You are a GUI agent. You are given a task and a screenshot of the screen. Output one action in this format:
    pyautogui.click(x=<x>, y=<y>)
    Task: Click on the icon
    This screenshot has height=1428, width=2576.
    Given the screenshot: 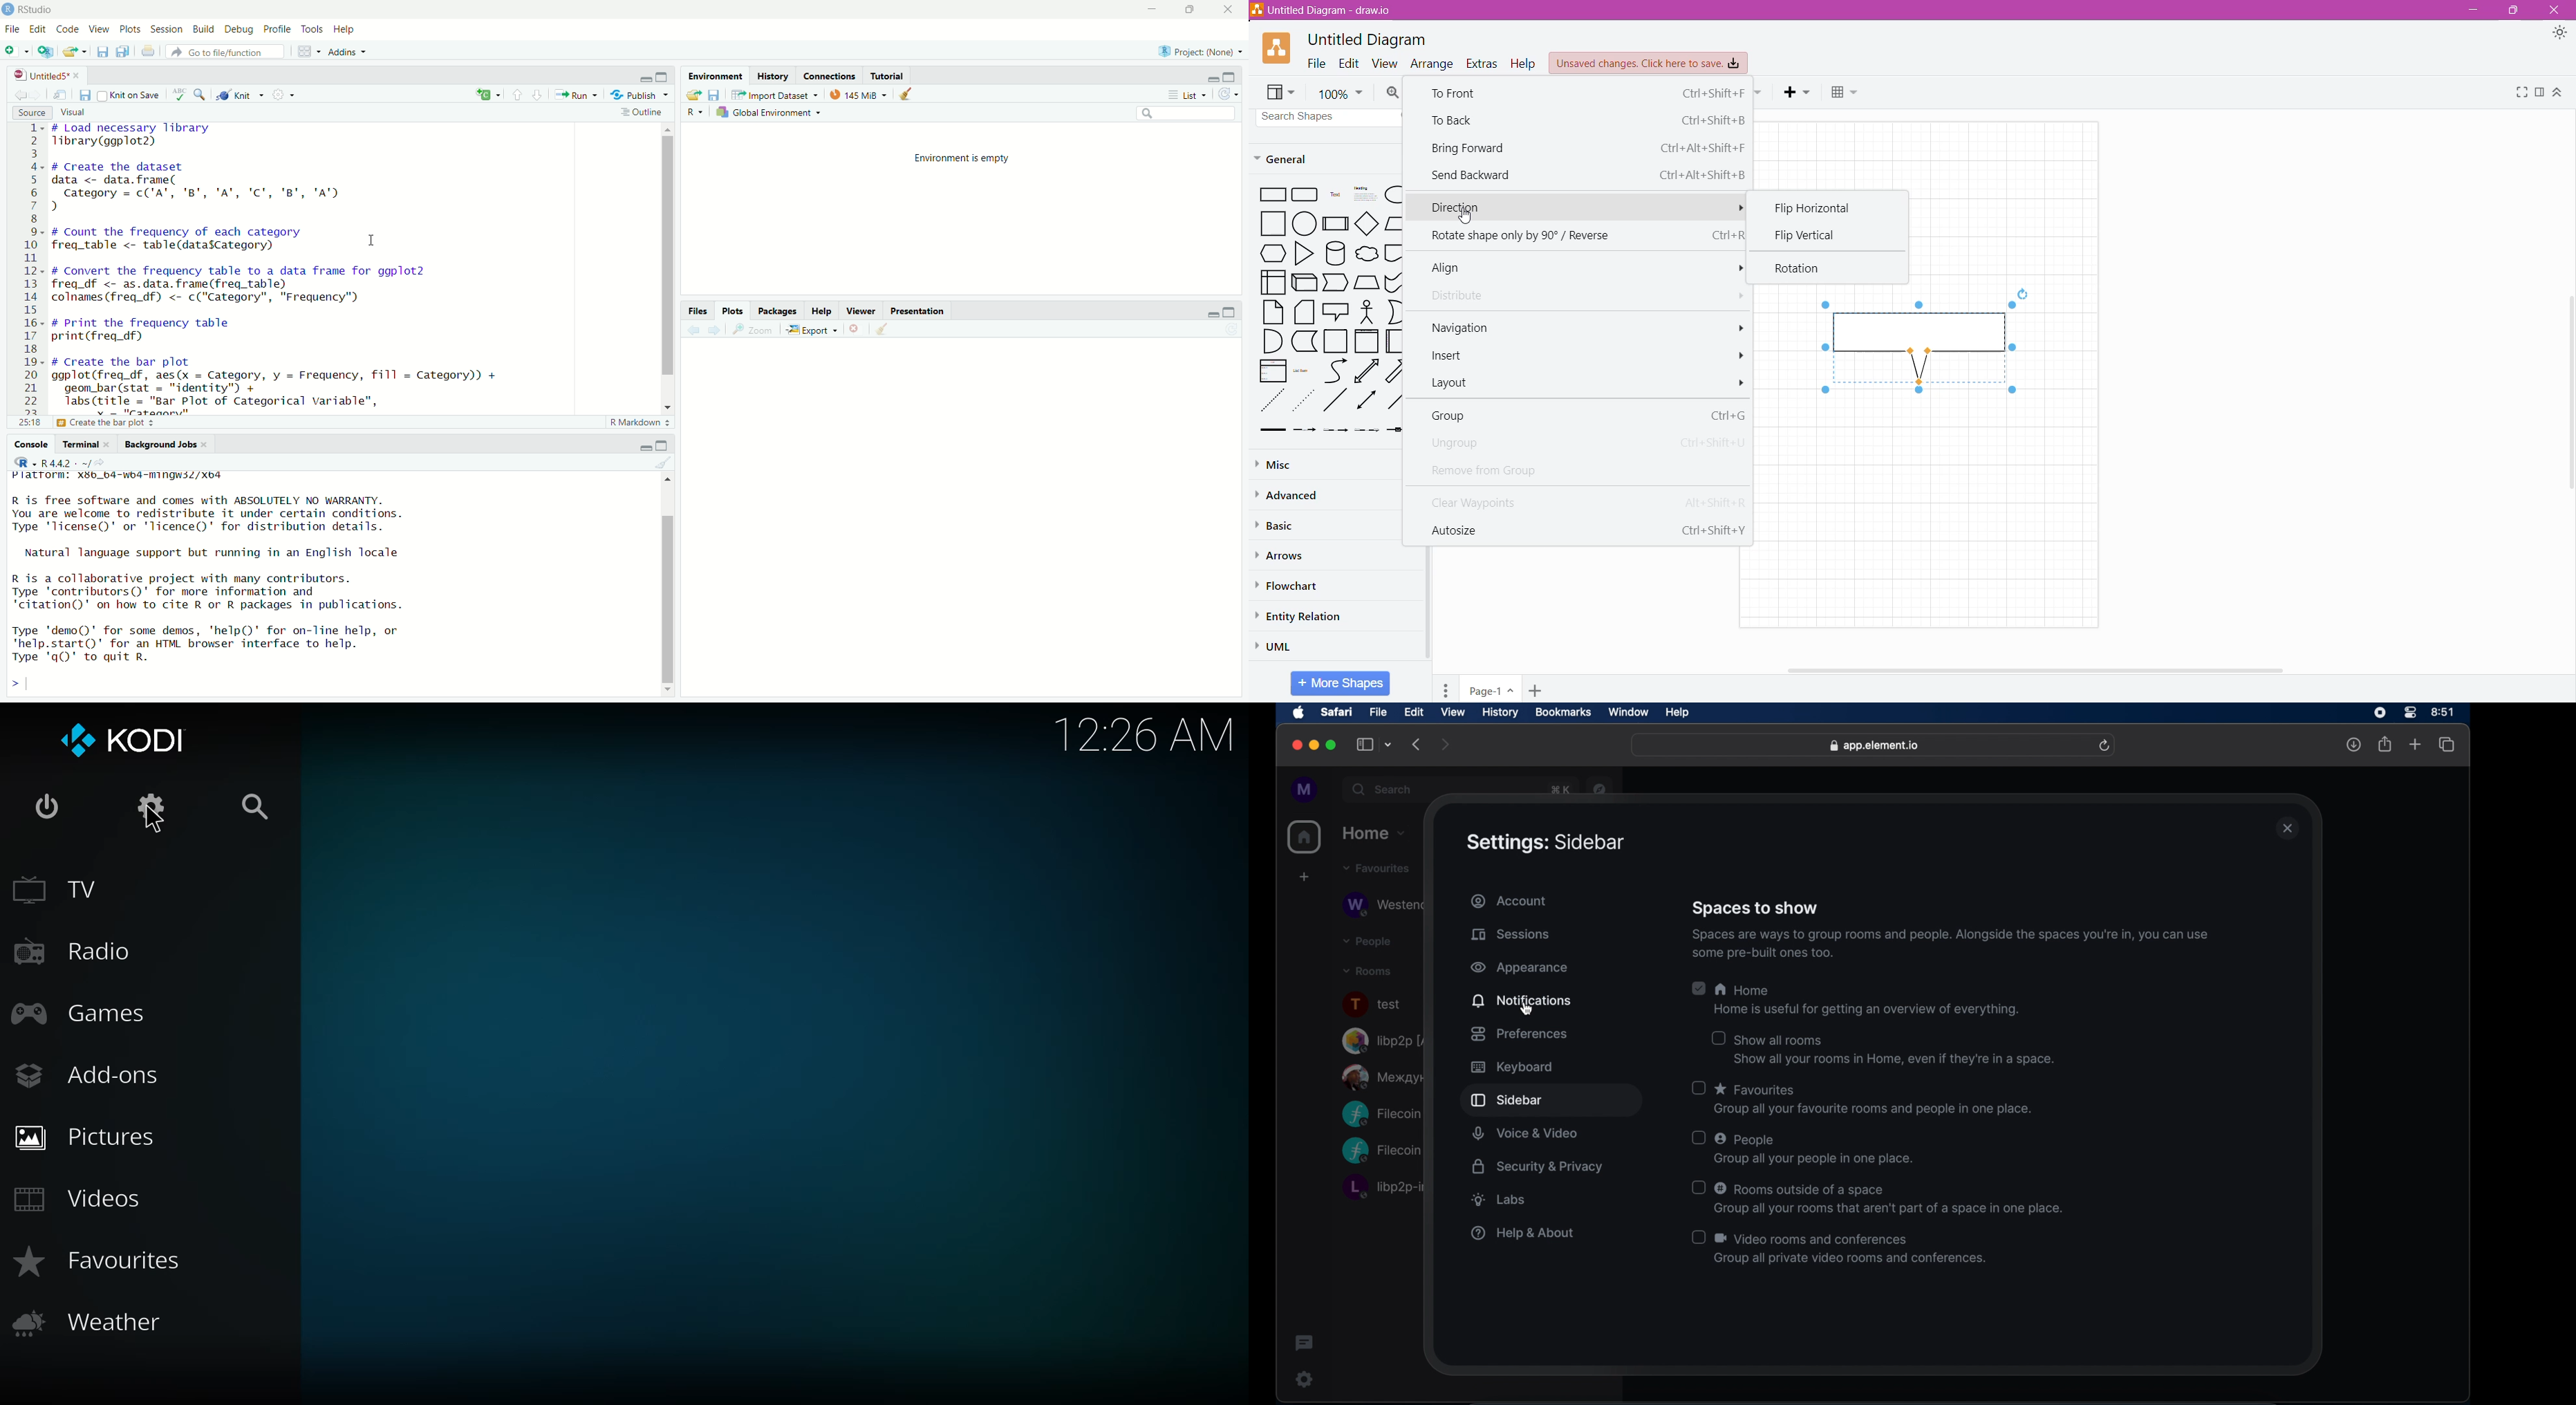 What is the action you would take?
    pyautogui.click(x=21, y=462)
    